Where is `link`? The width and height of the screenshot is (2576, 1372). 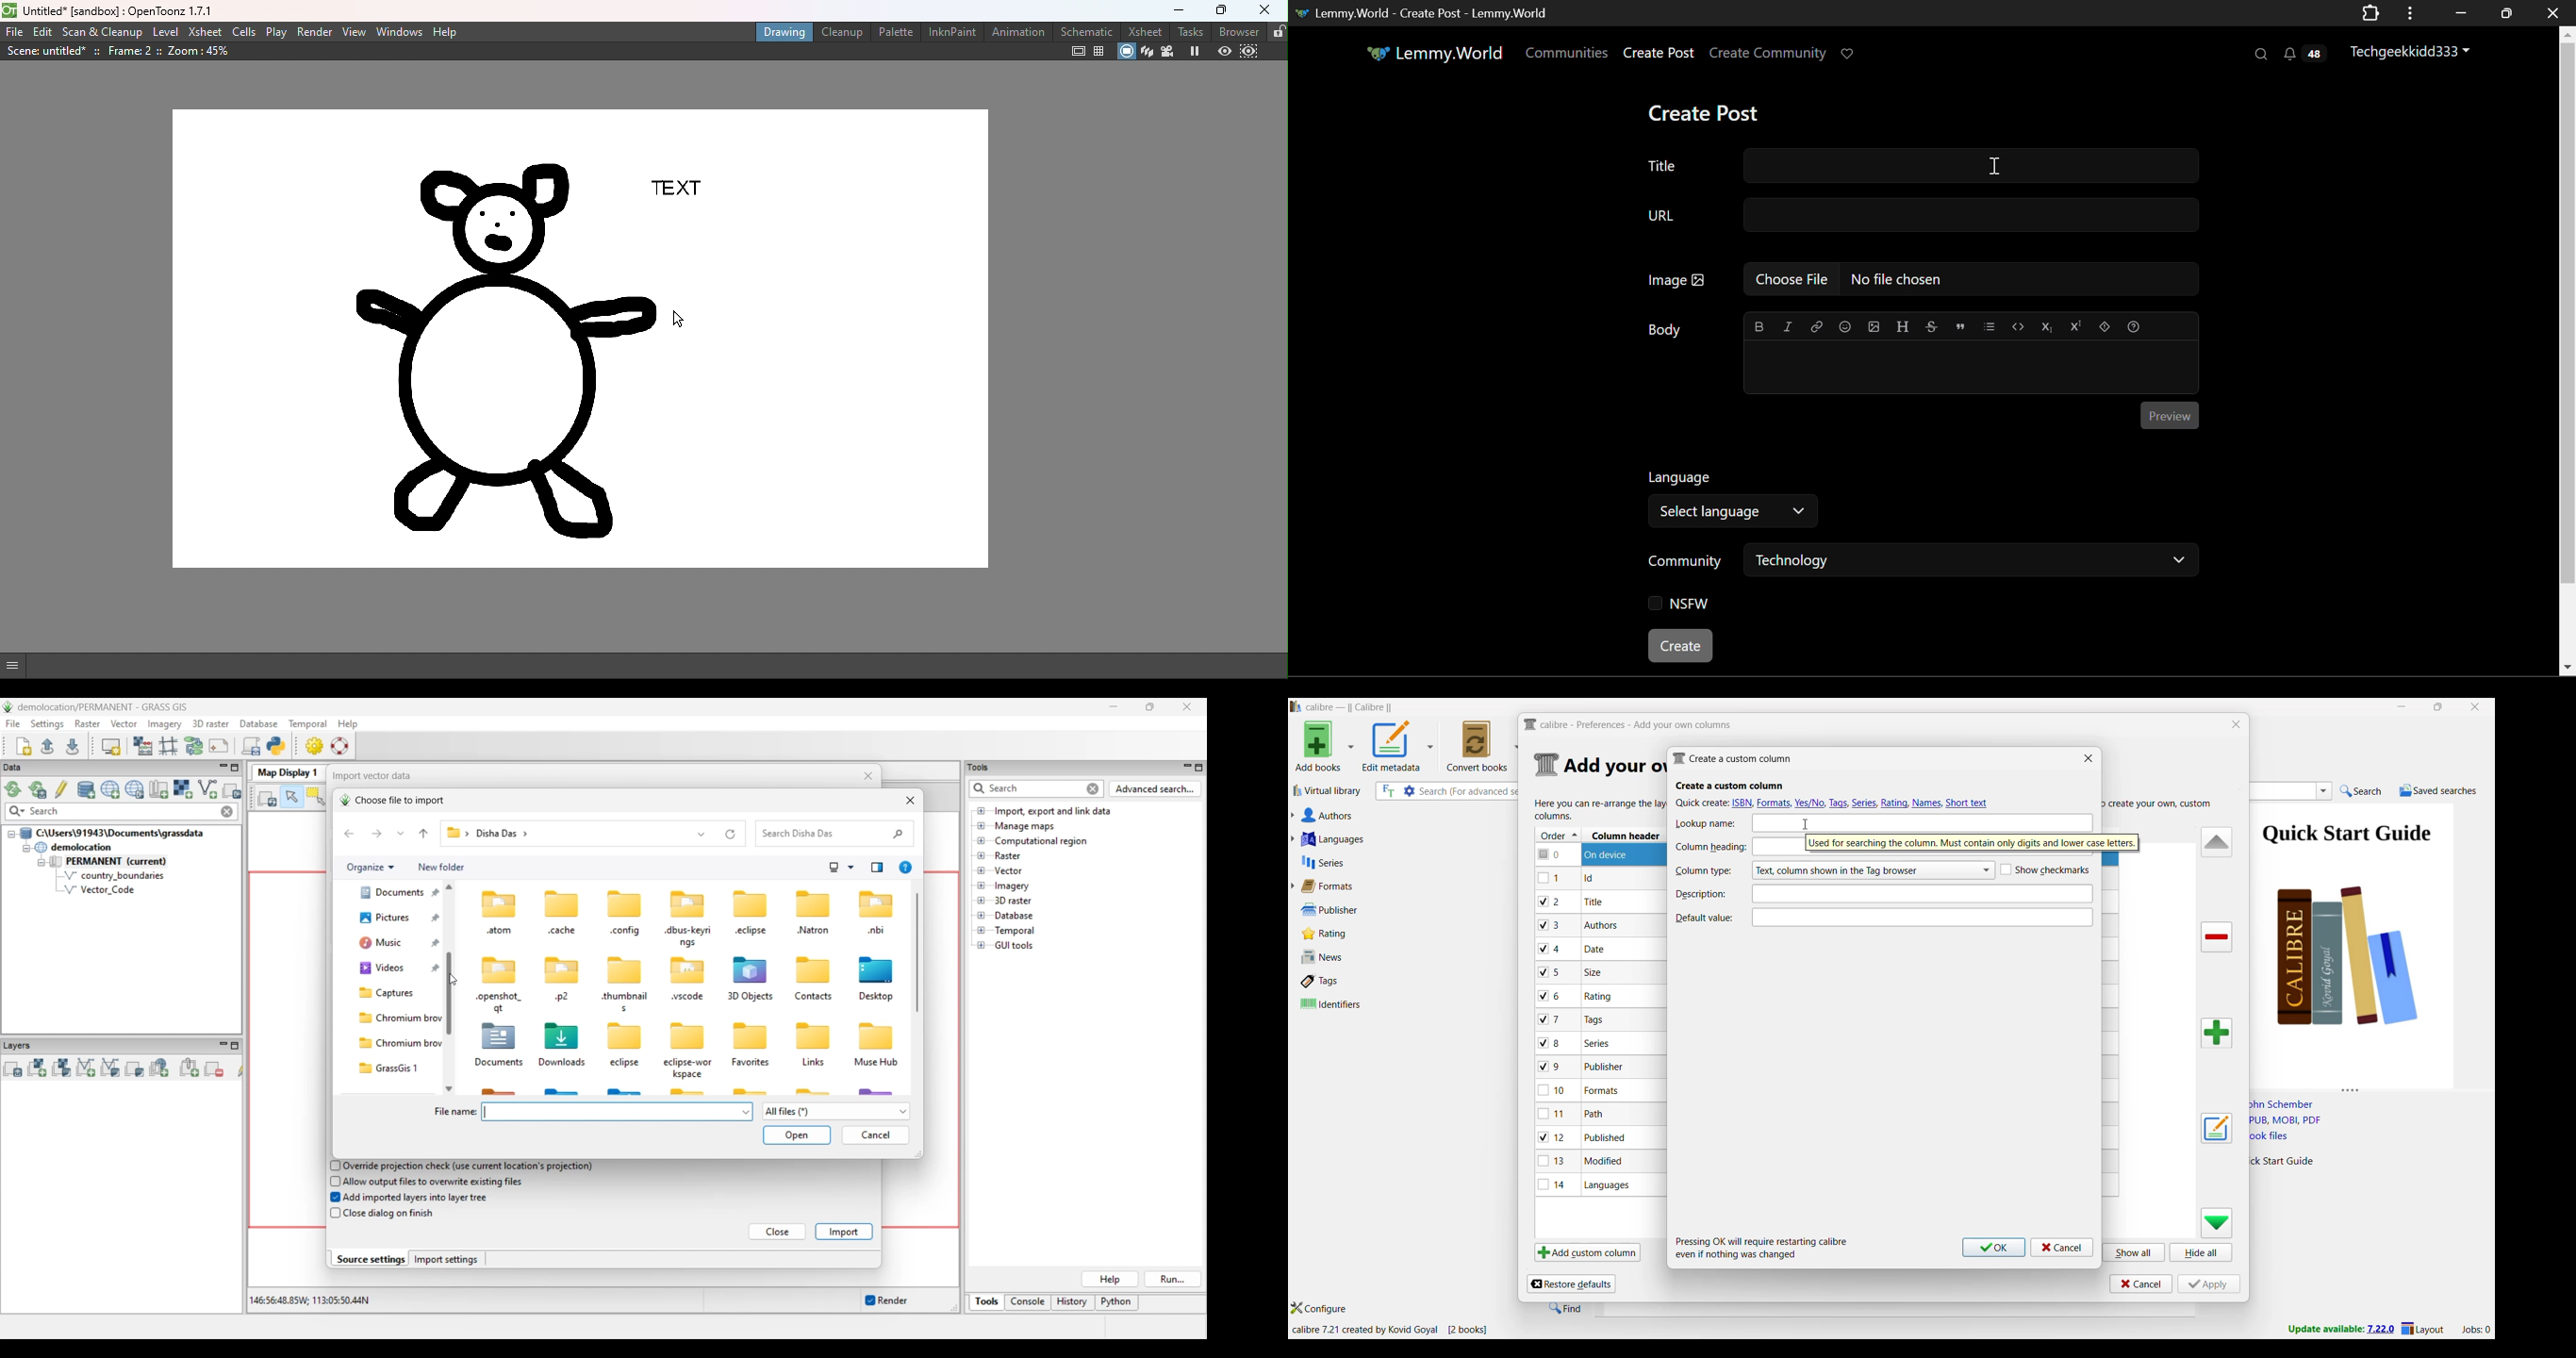
link is located at coordinates (1817, 325).